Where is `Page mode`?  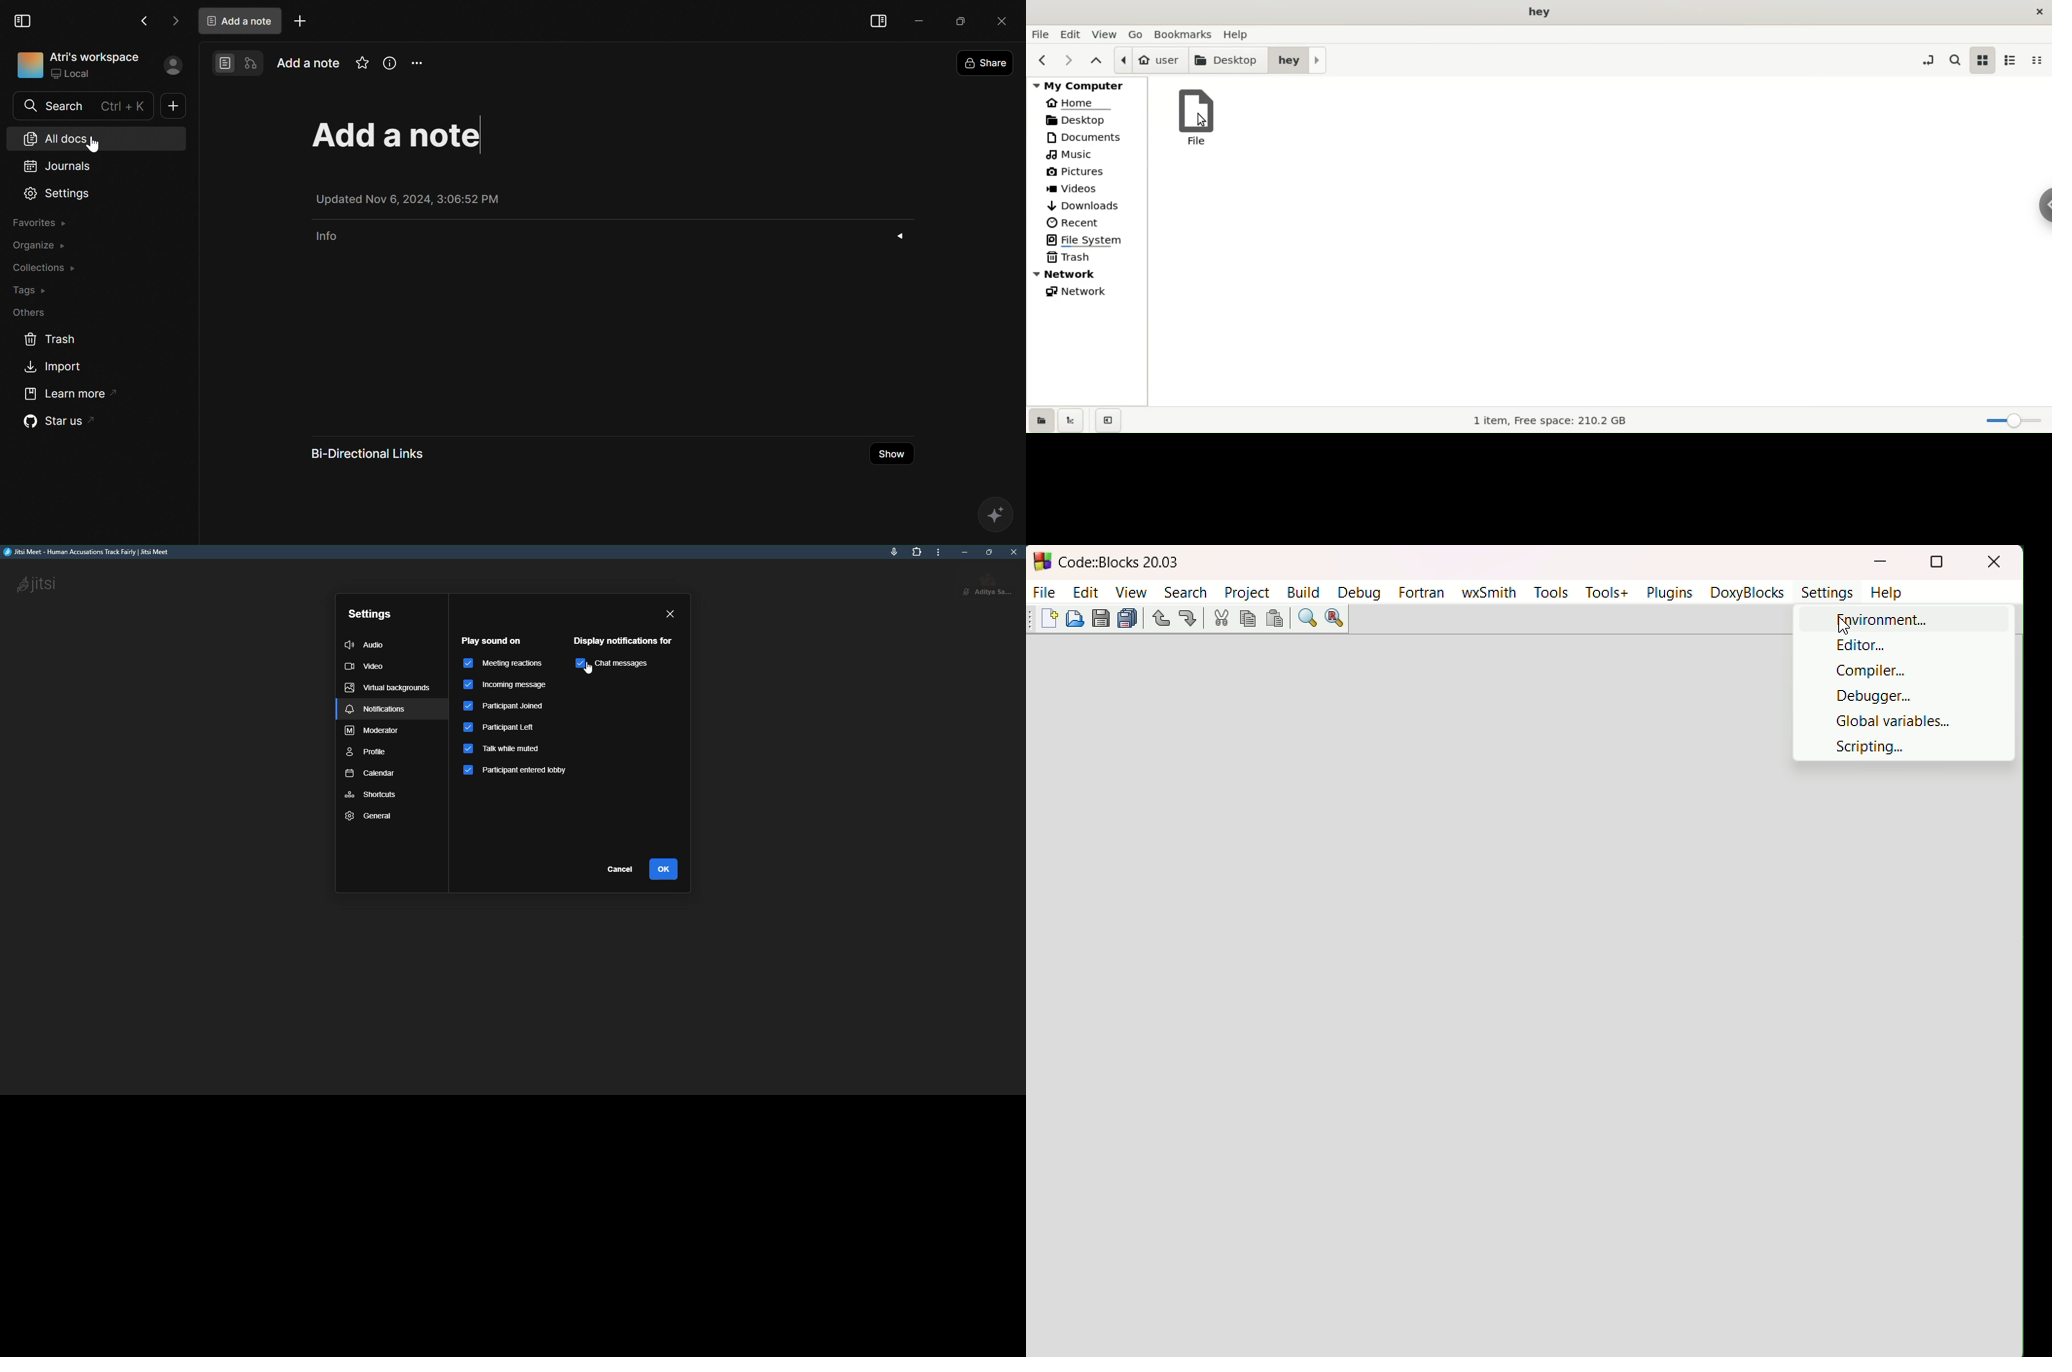 Page mode is located at coordinates (222, 63).